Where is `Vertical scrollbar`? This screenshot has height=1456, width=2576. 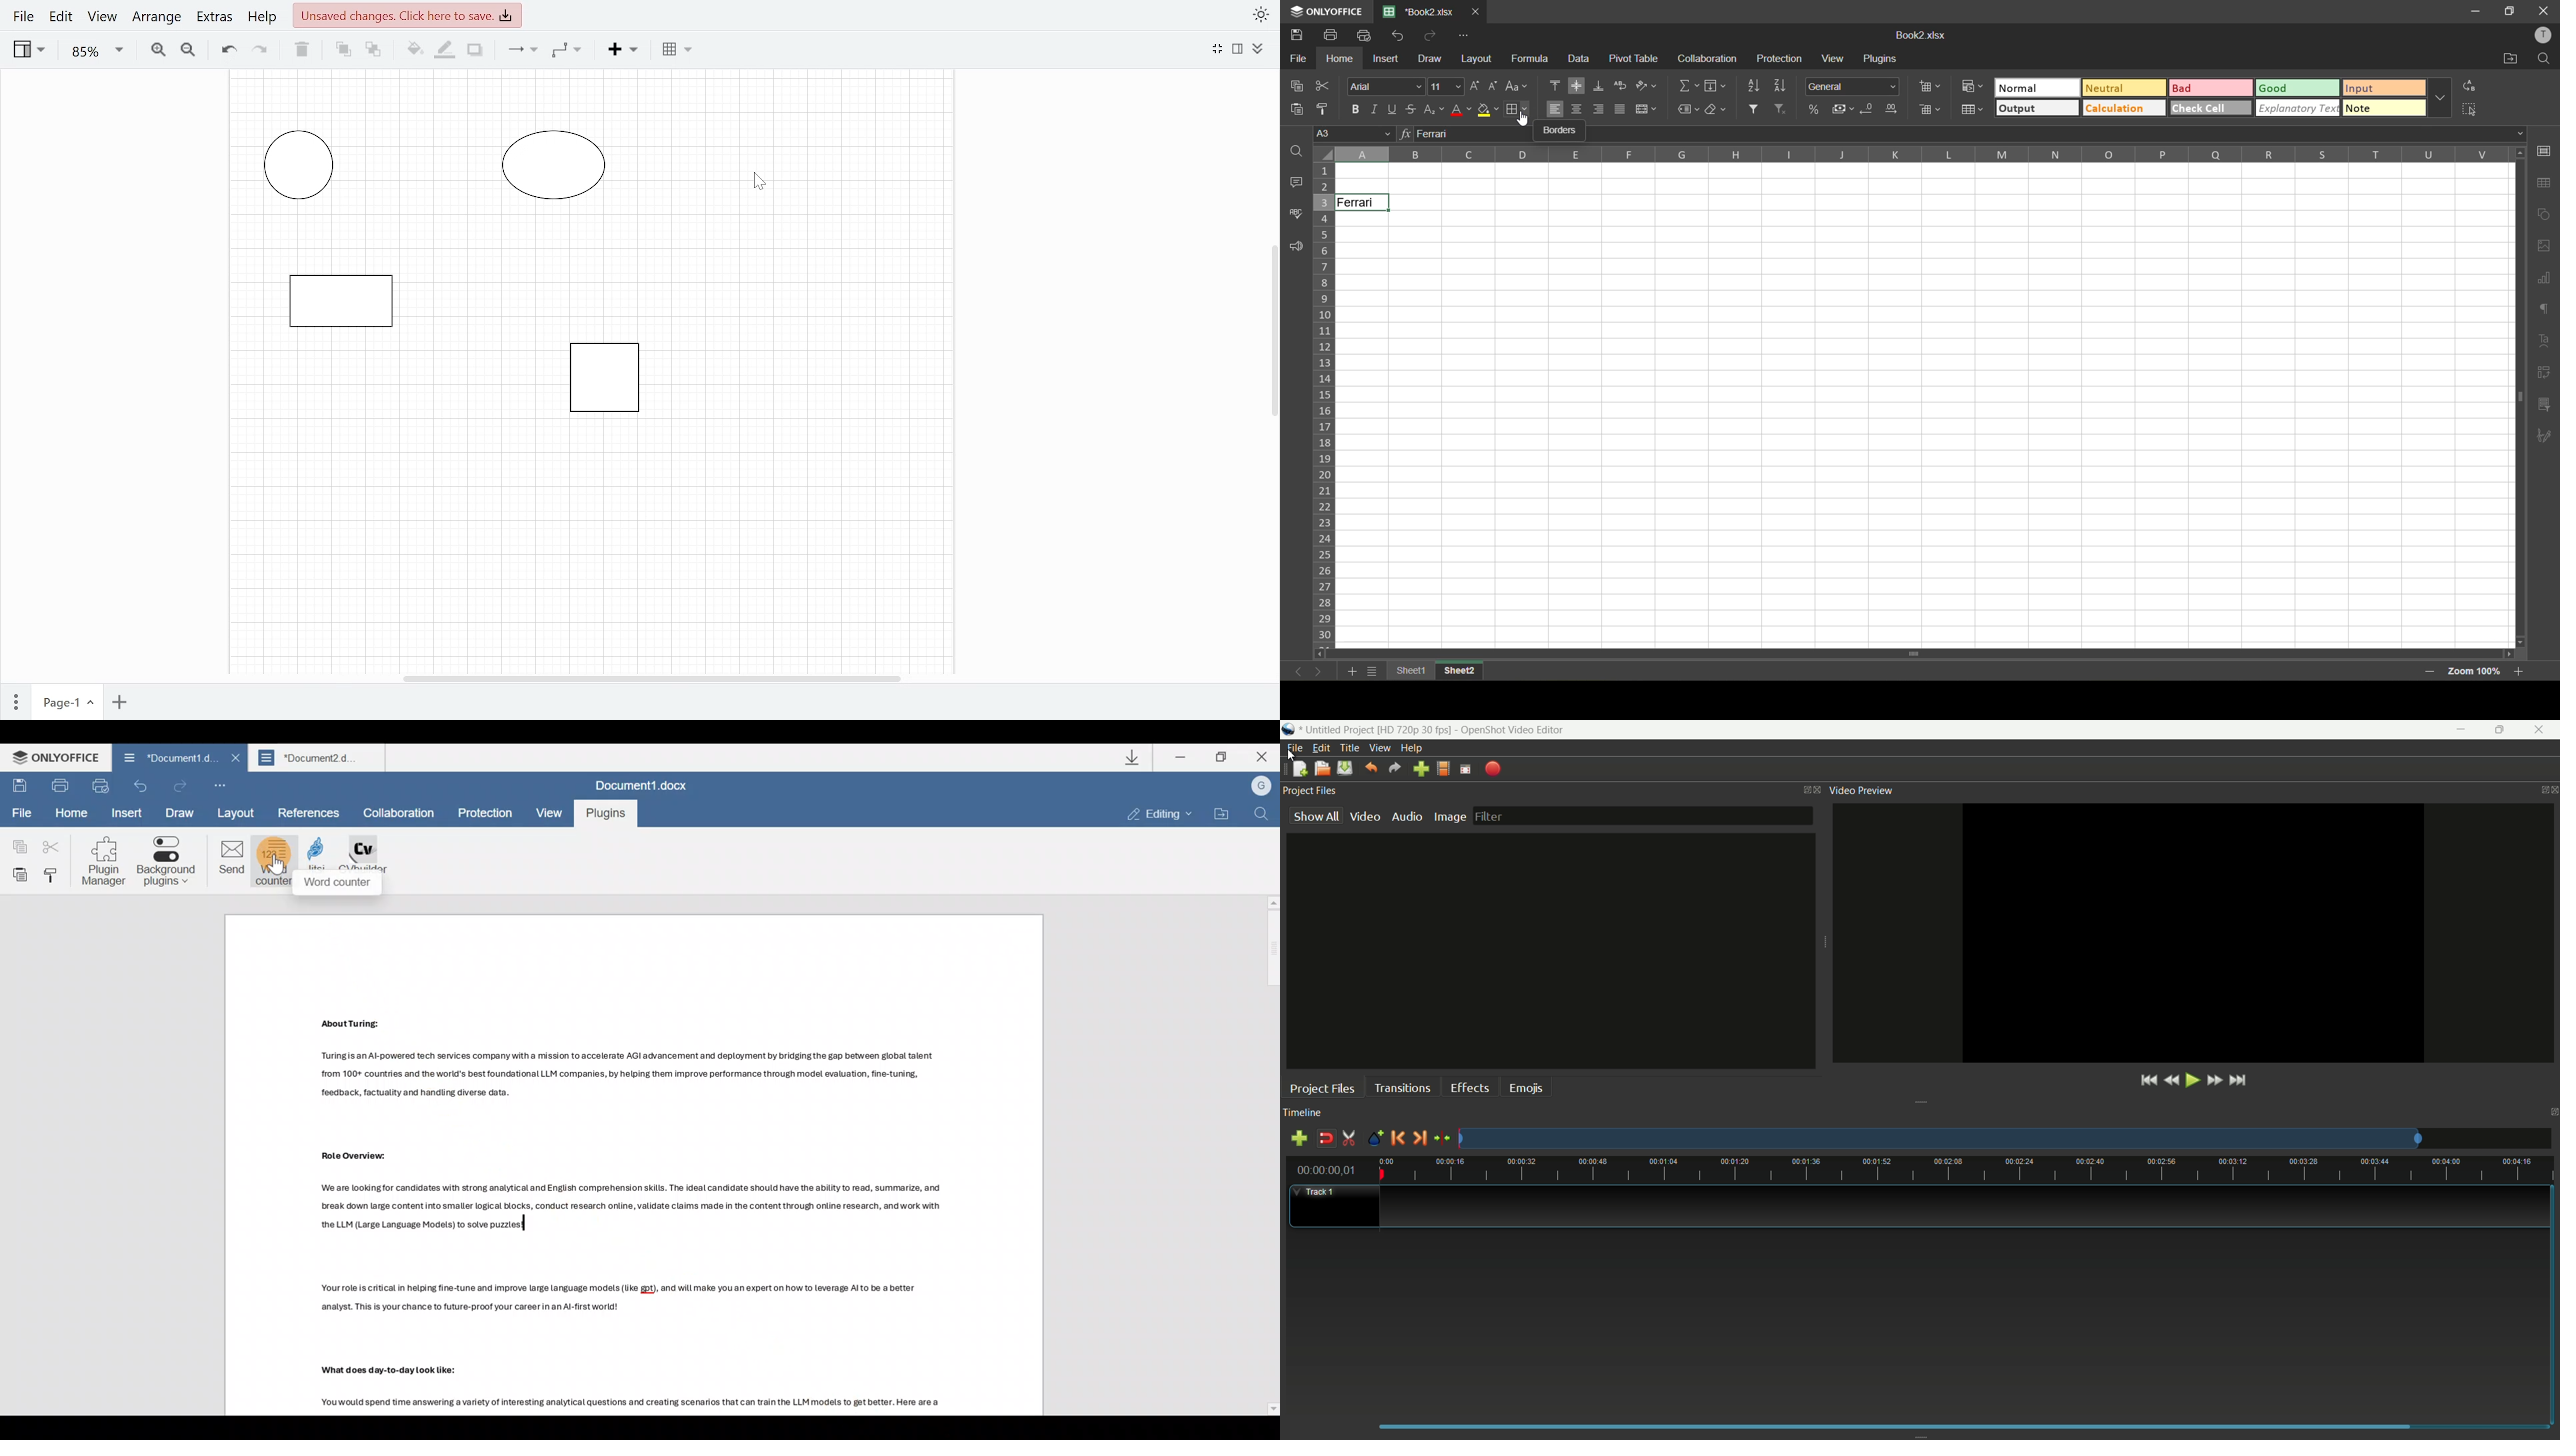 Vertical scrollbar is located at coordinates (1270, 333).